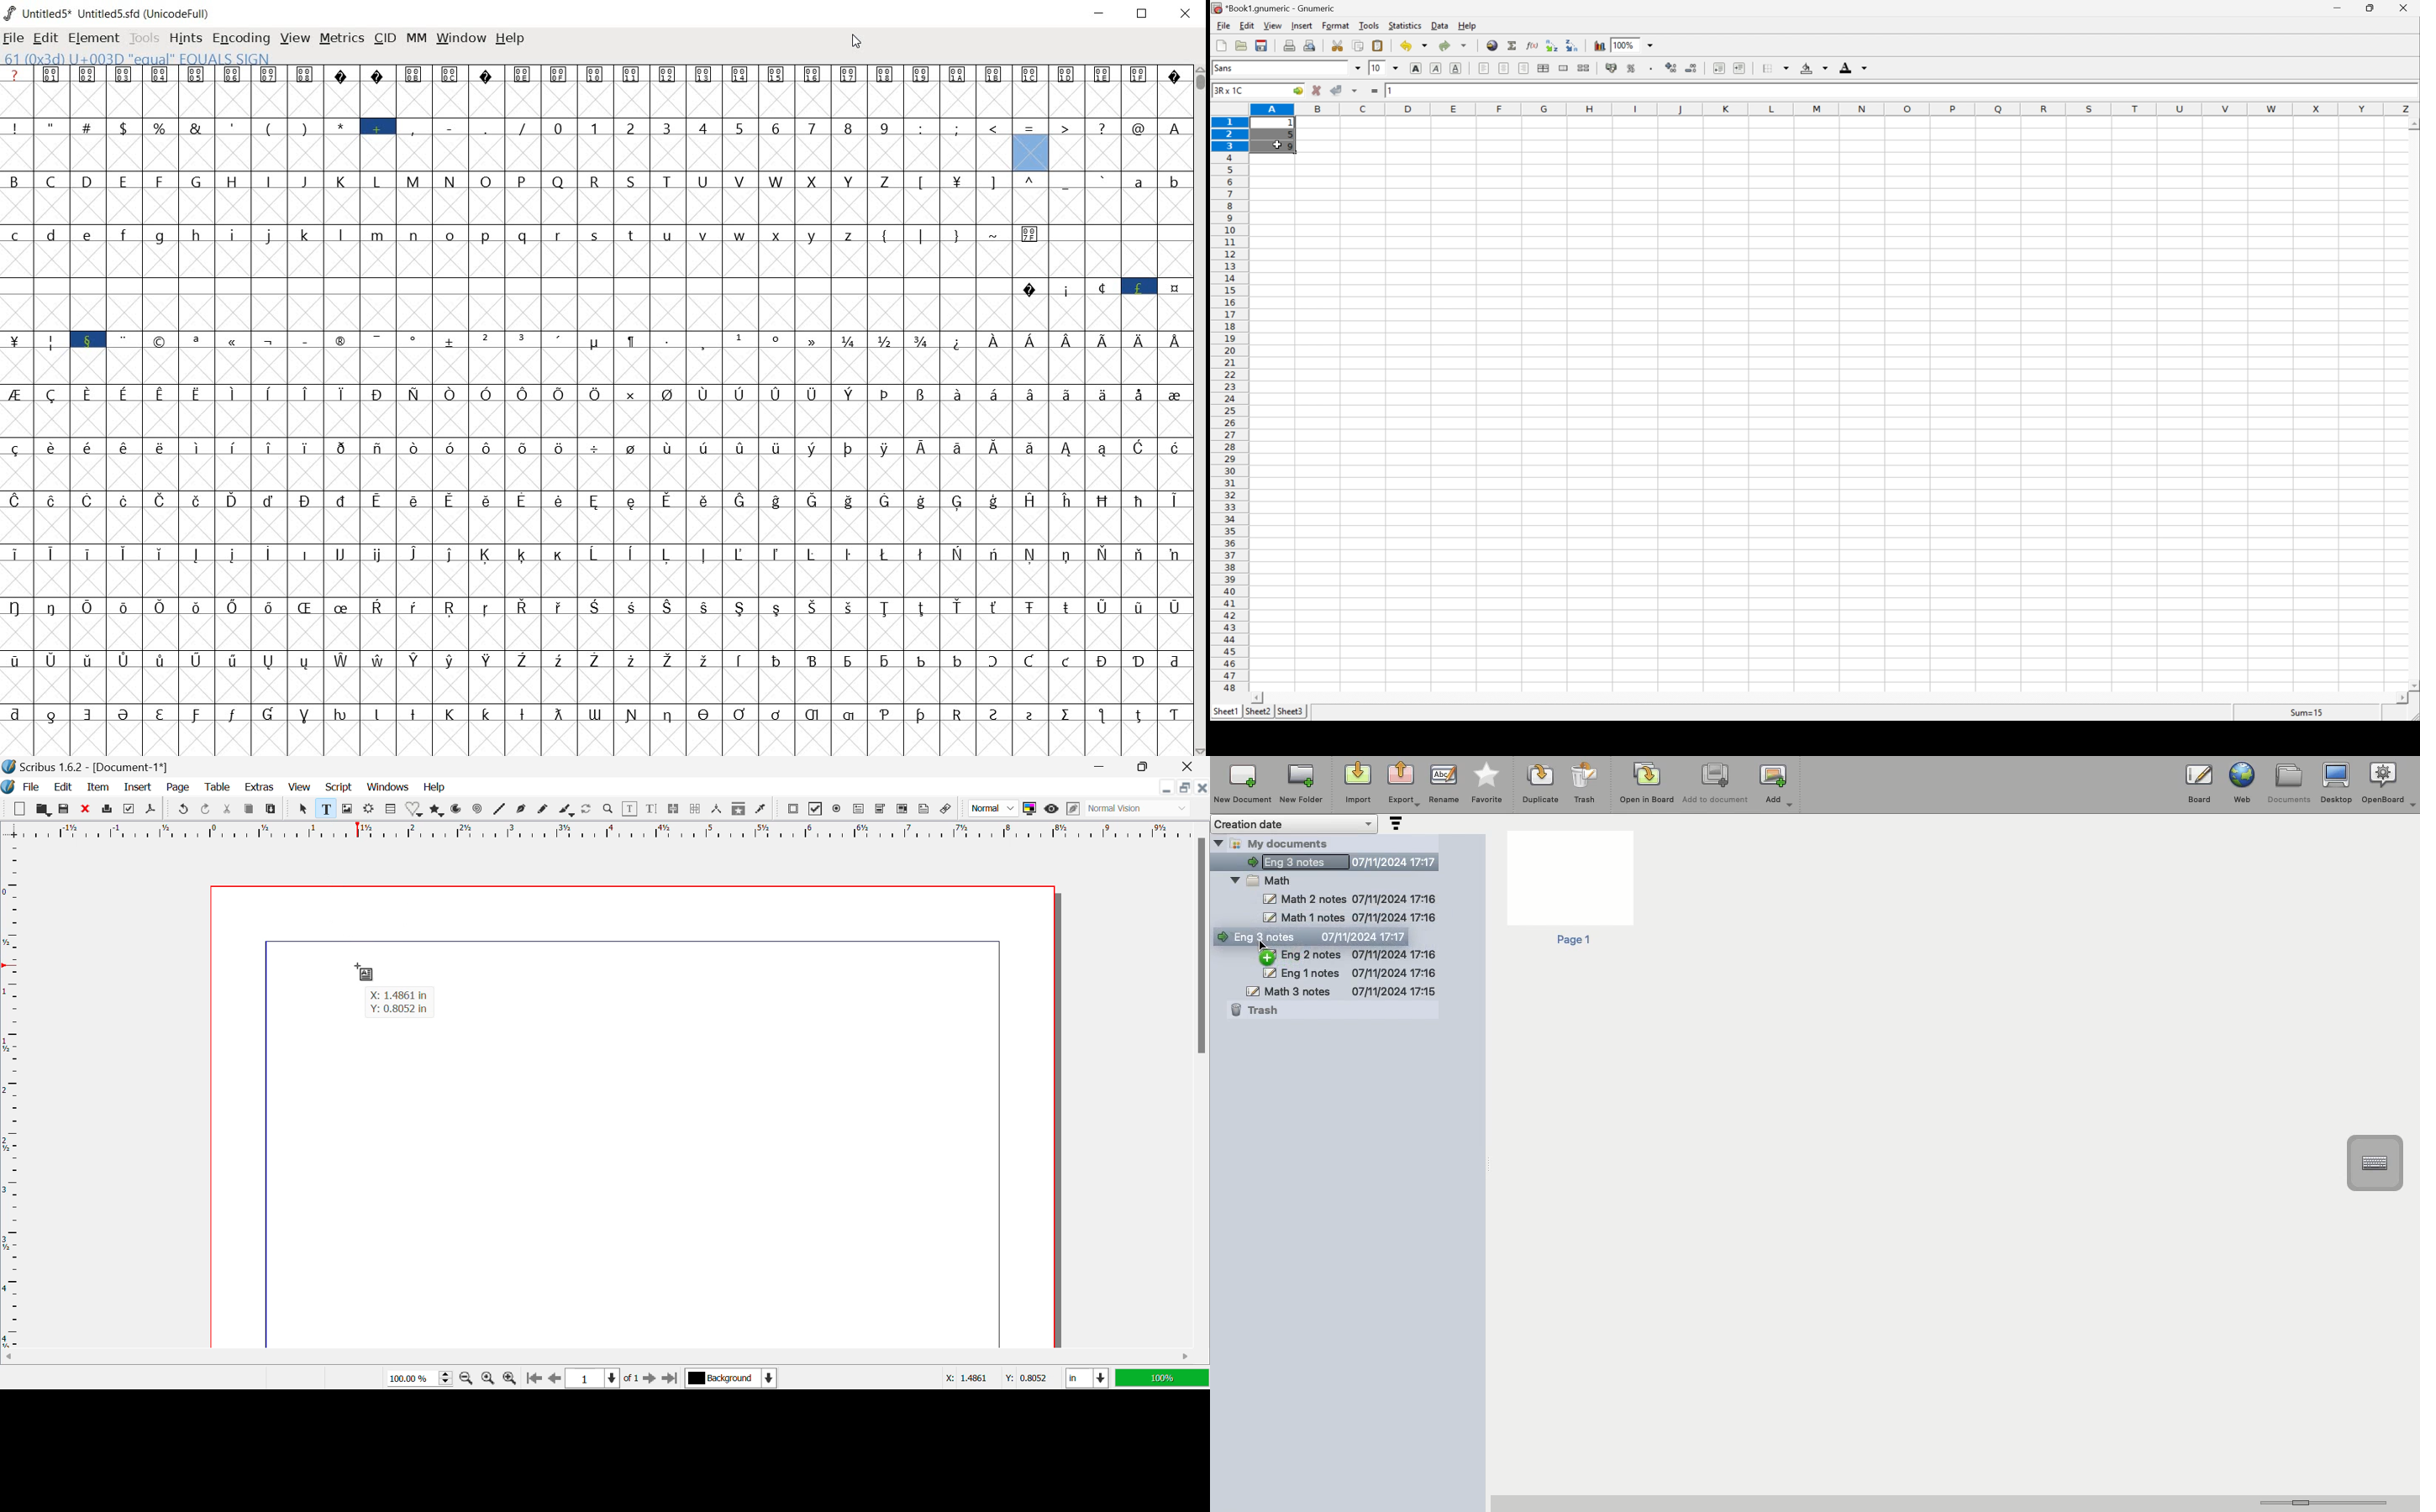 The width and height of the screenshot is (2436, 1512). I want to click on Last Page, so click(669, 1378).